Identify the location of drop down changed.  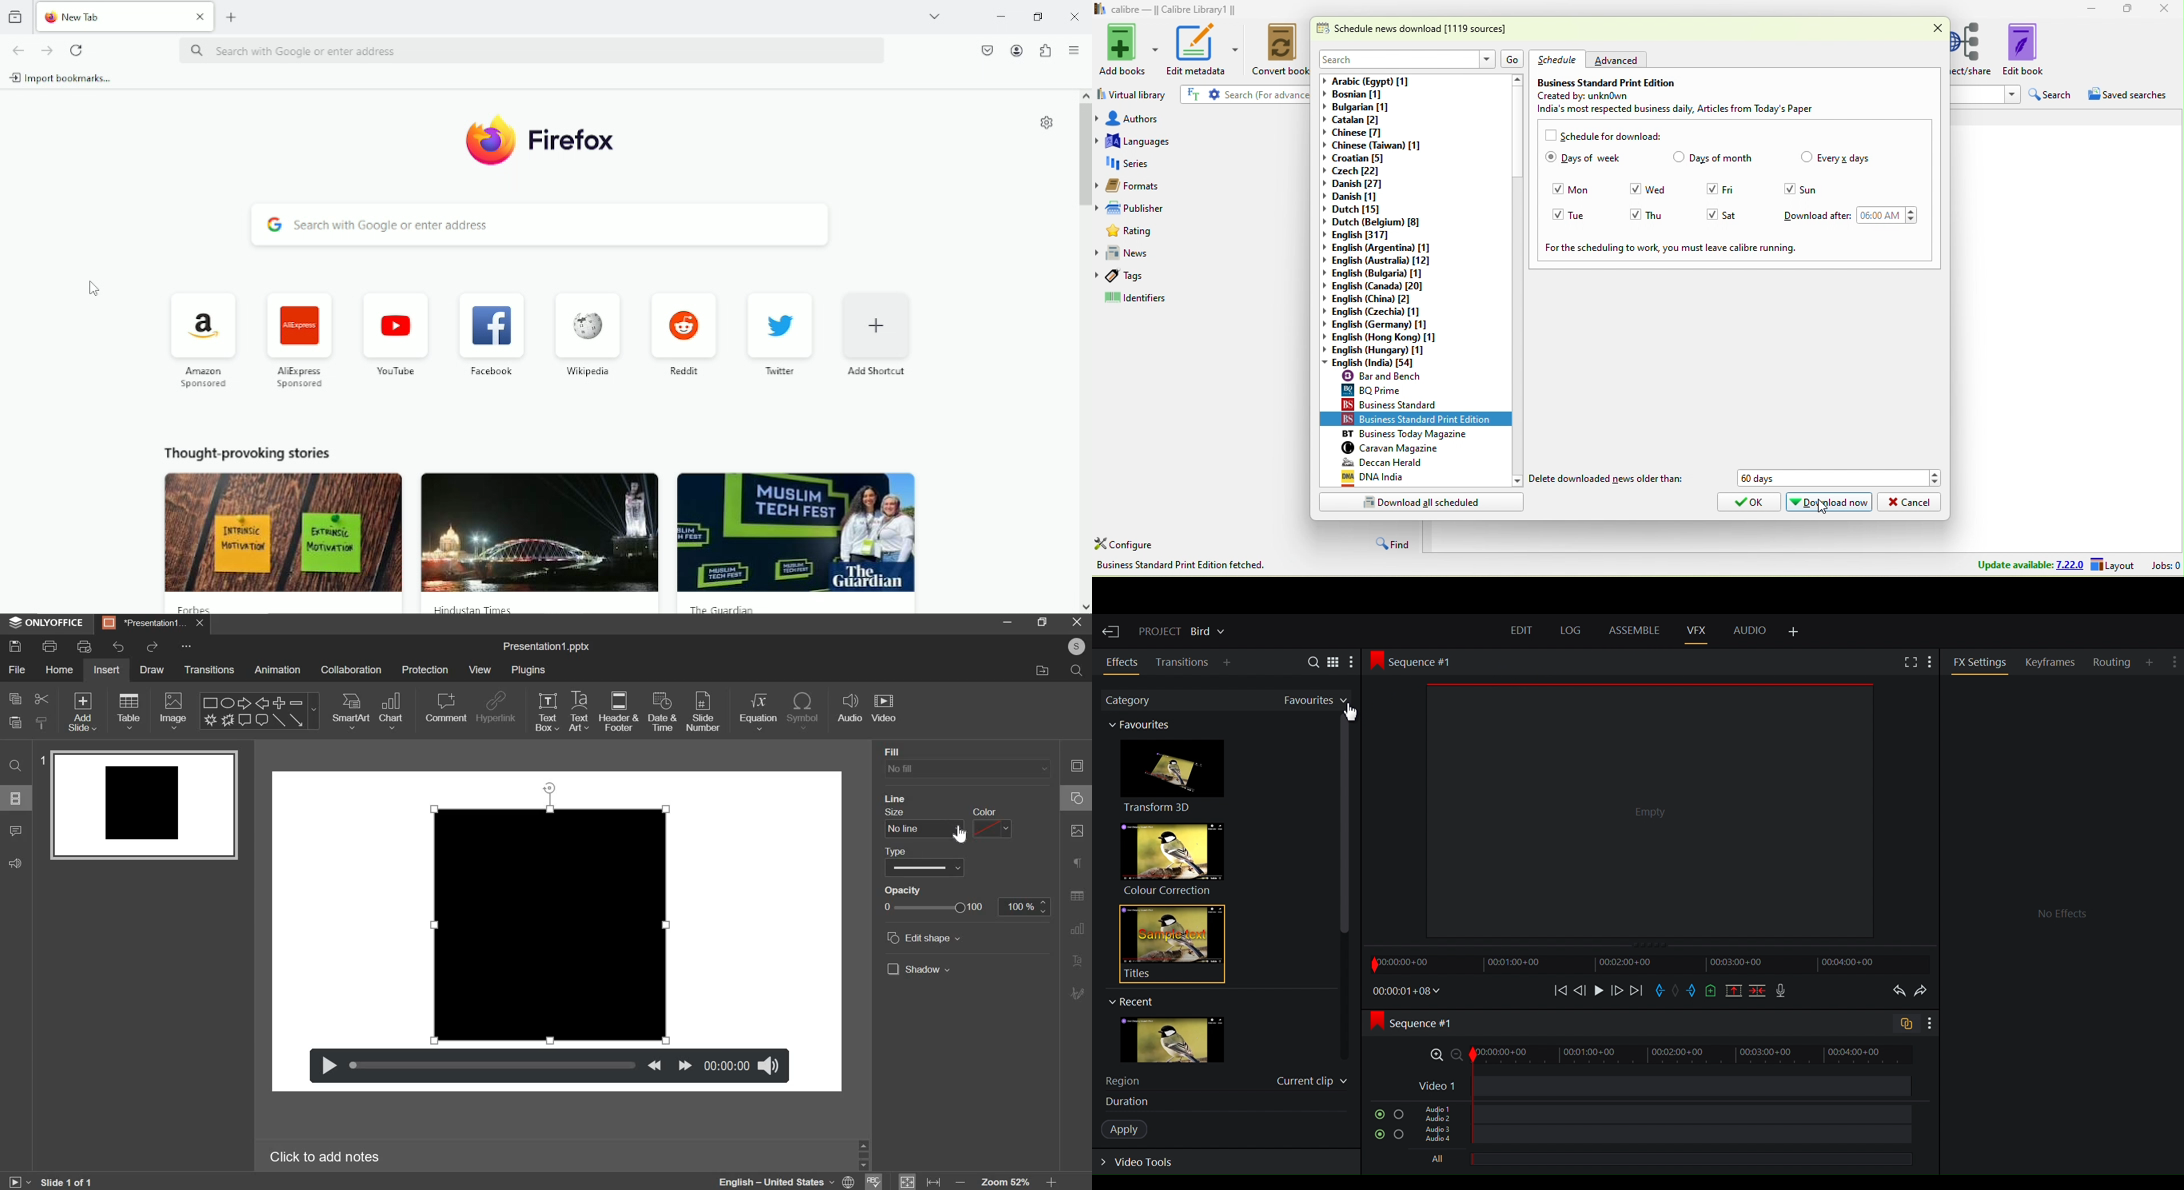
(1324, 363).